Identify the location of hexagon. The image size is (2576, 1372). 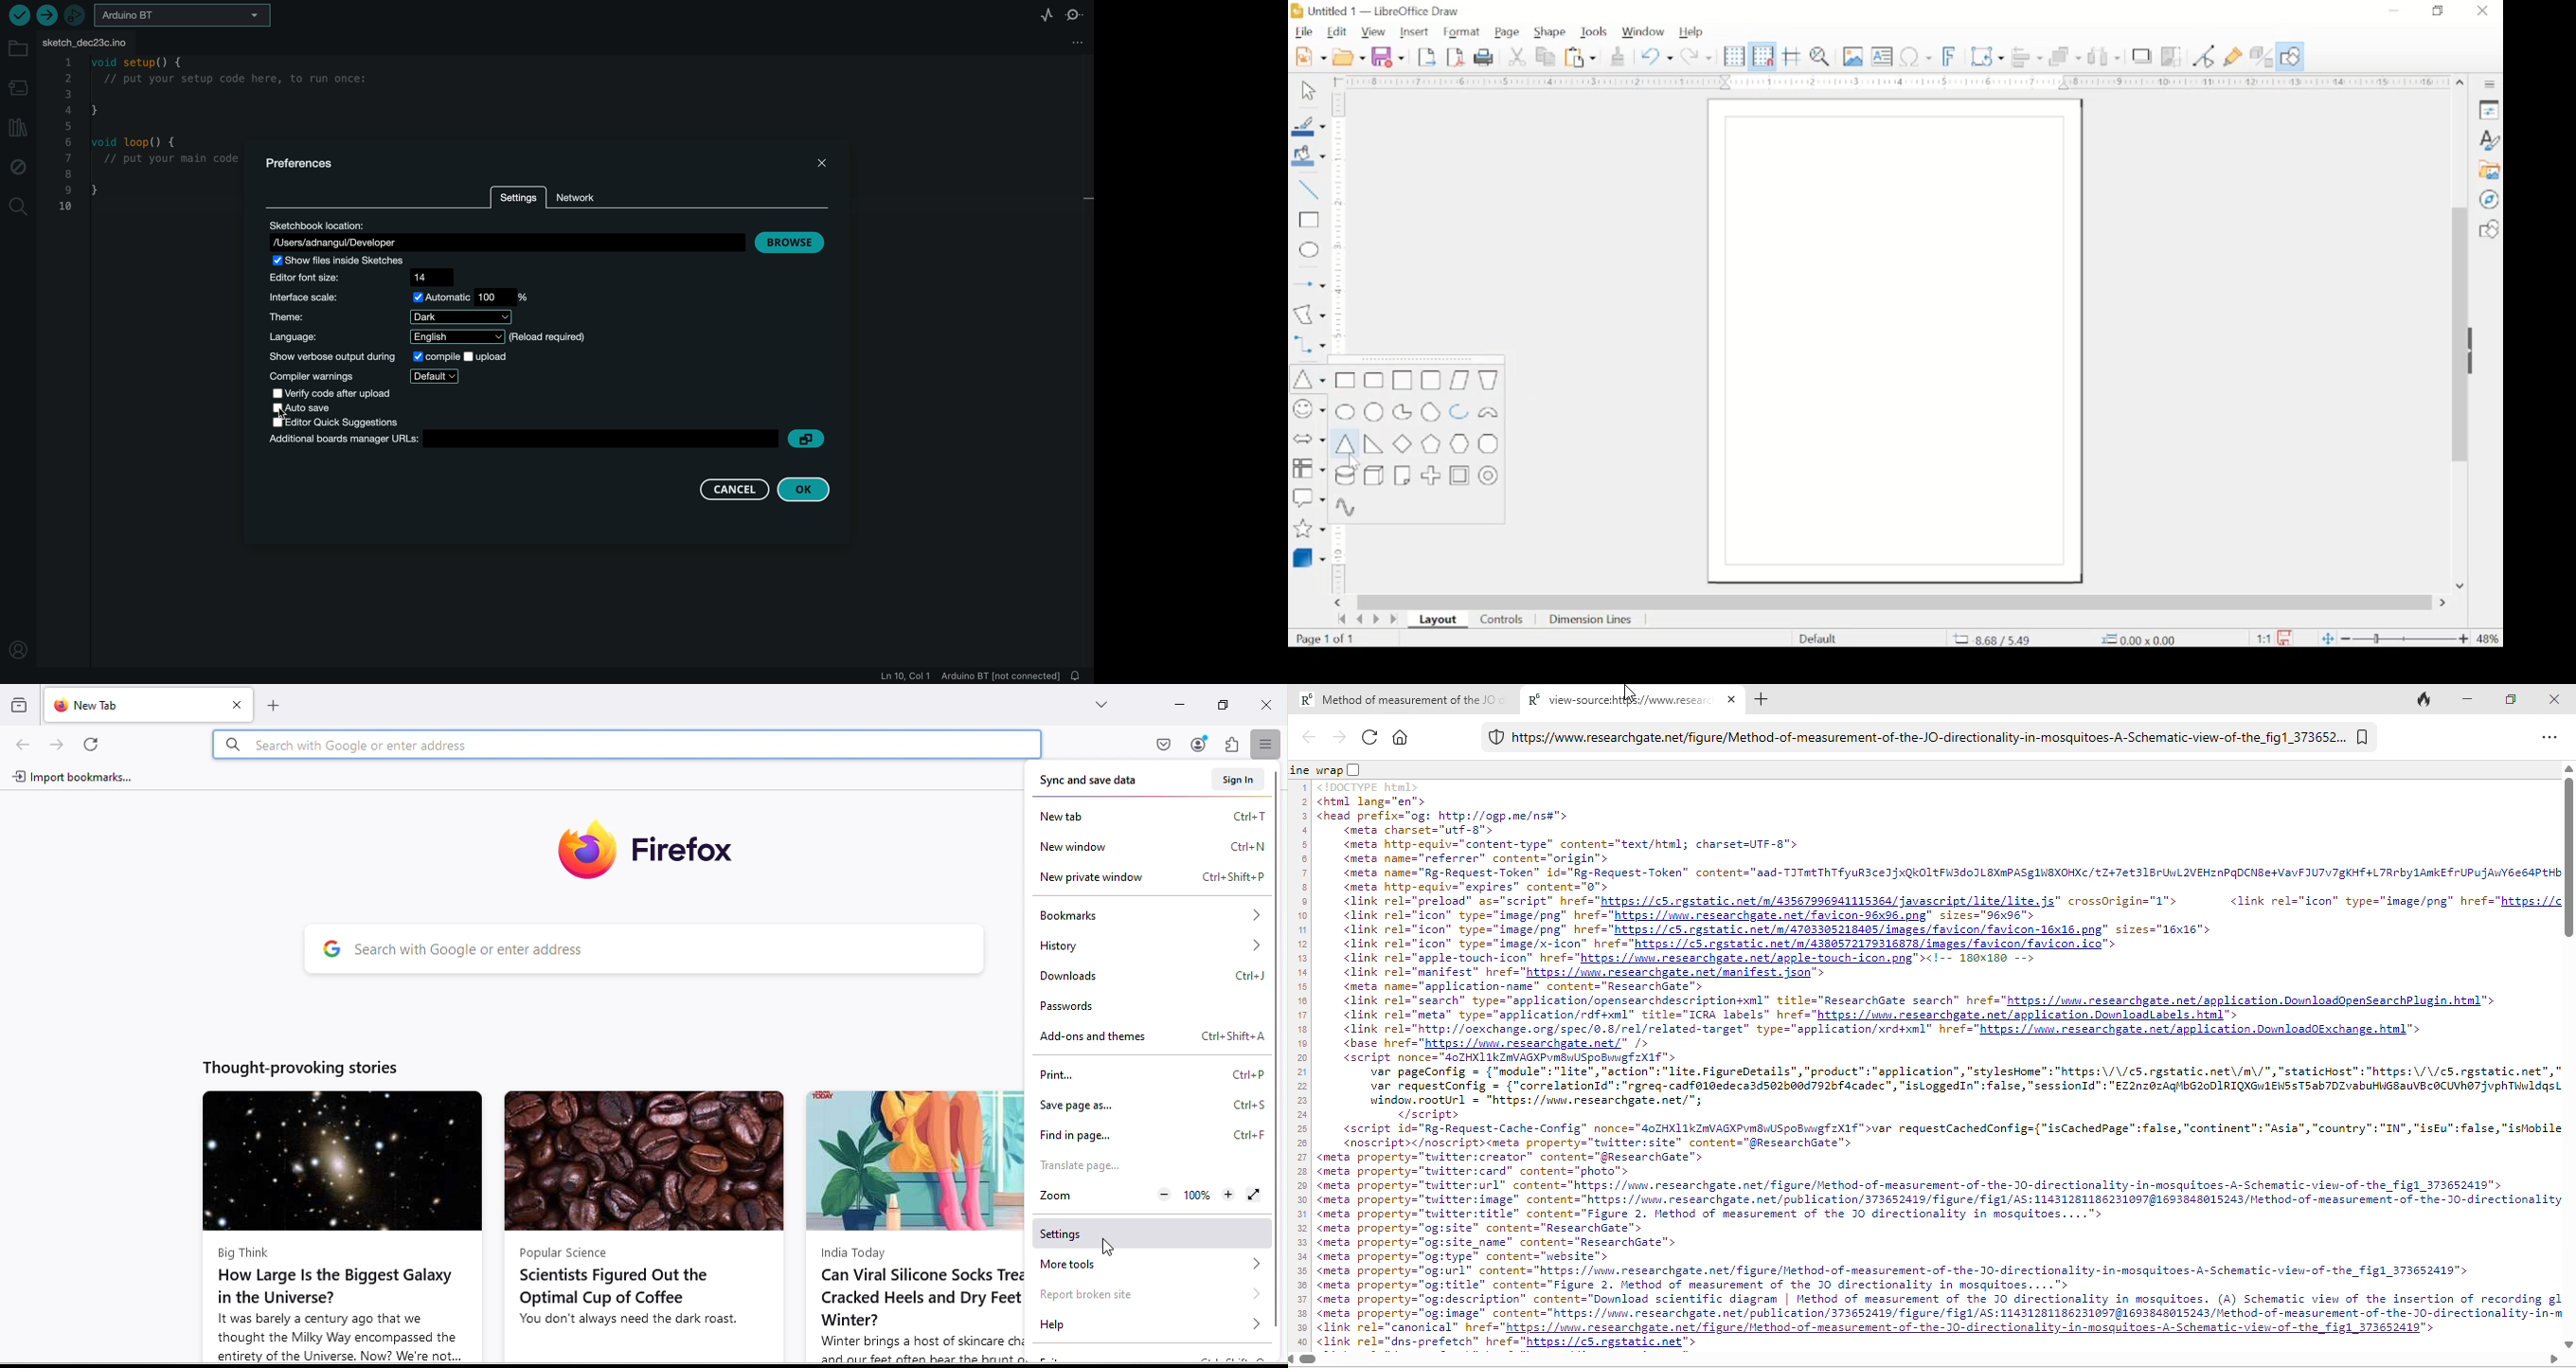
(1460, 443).